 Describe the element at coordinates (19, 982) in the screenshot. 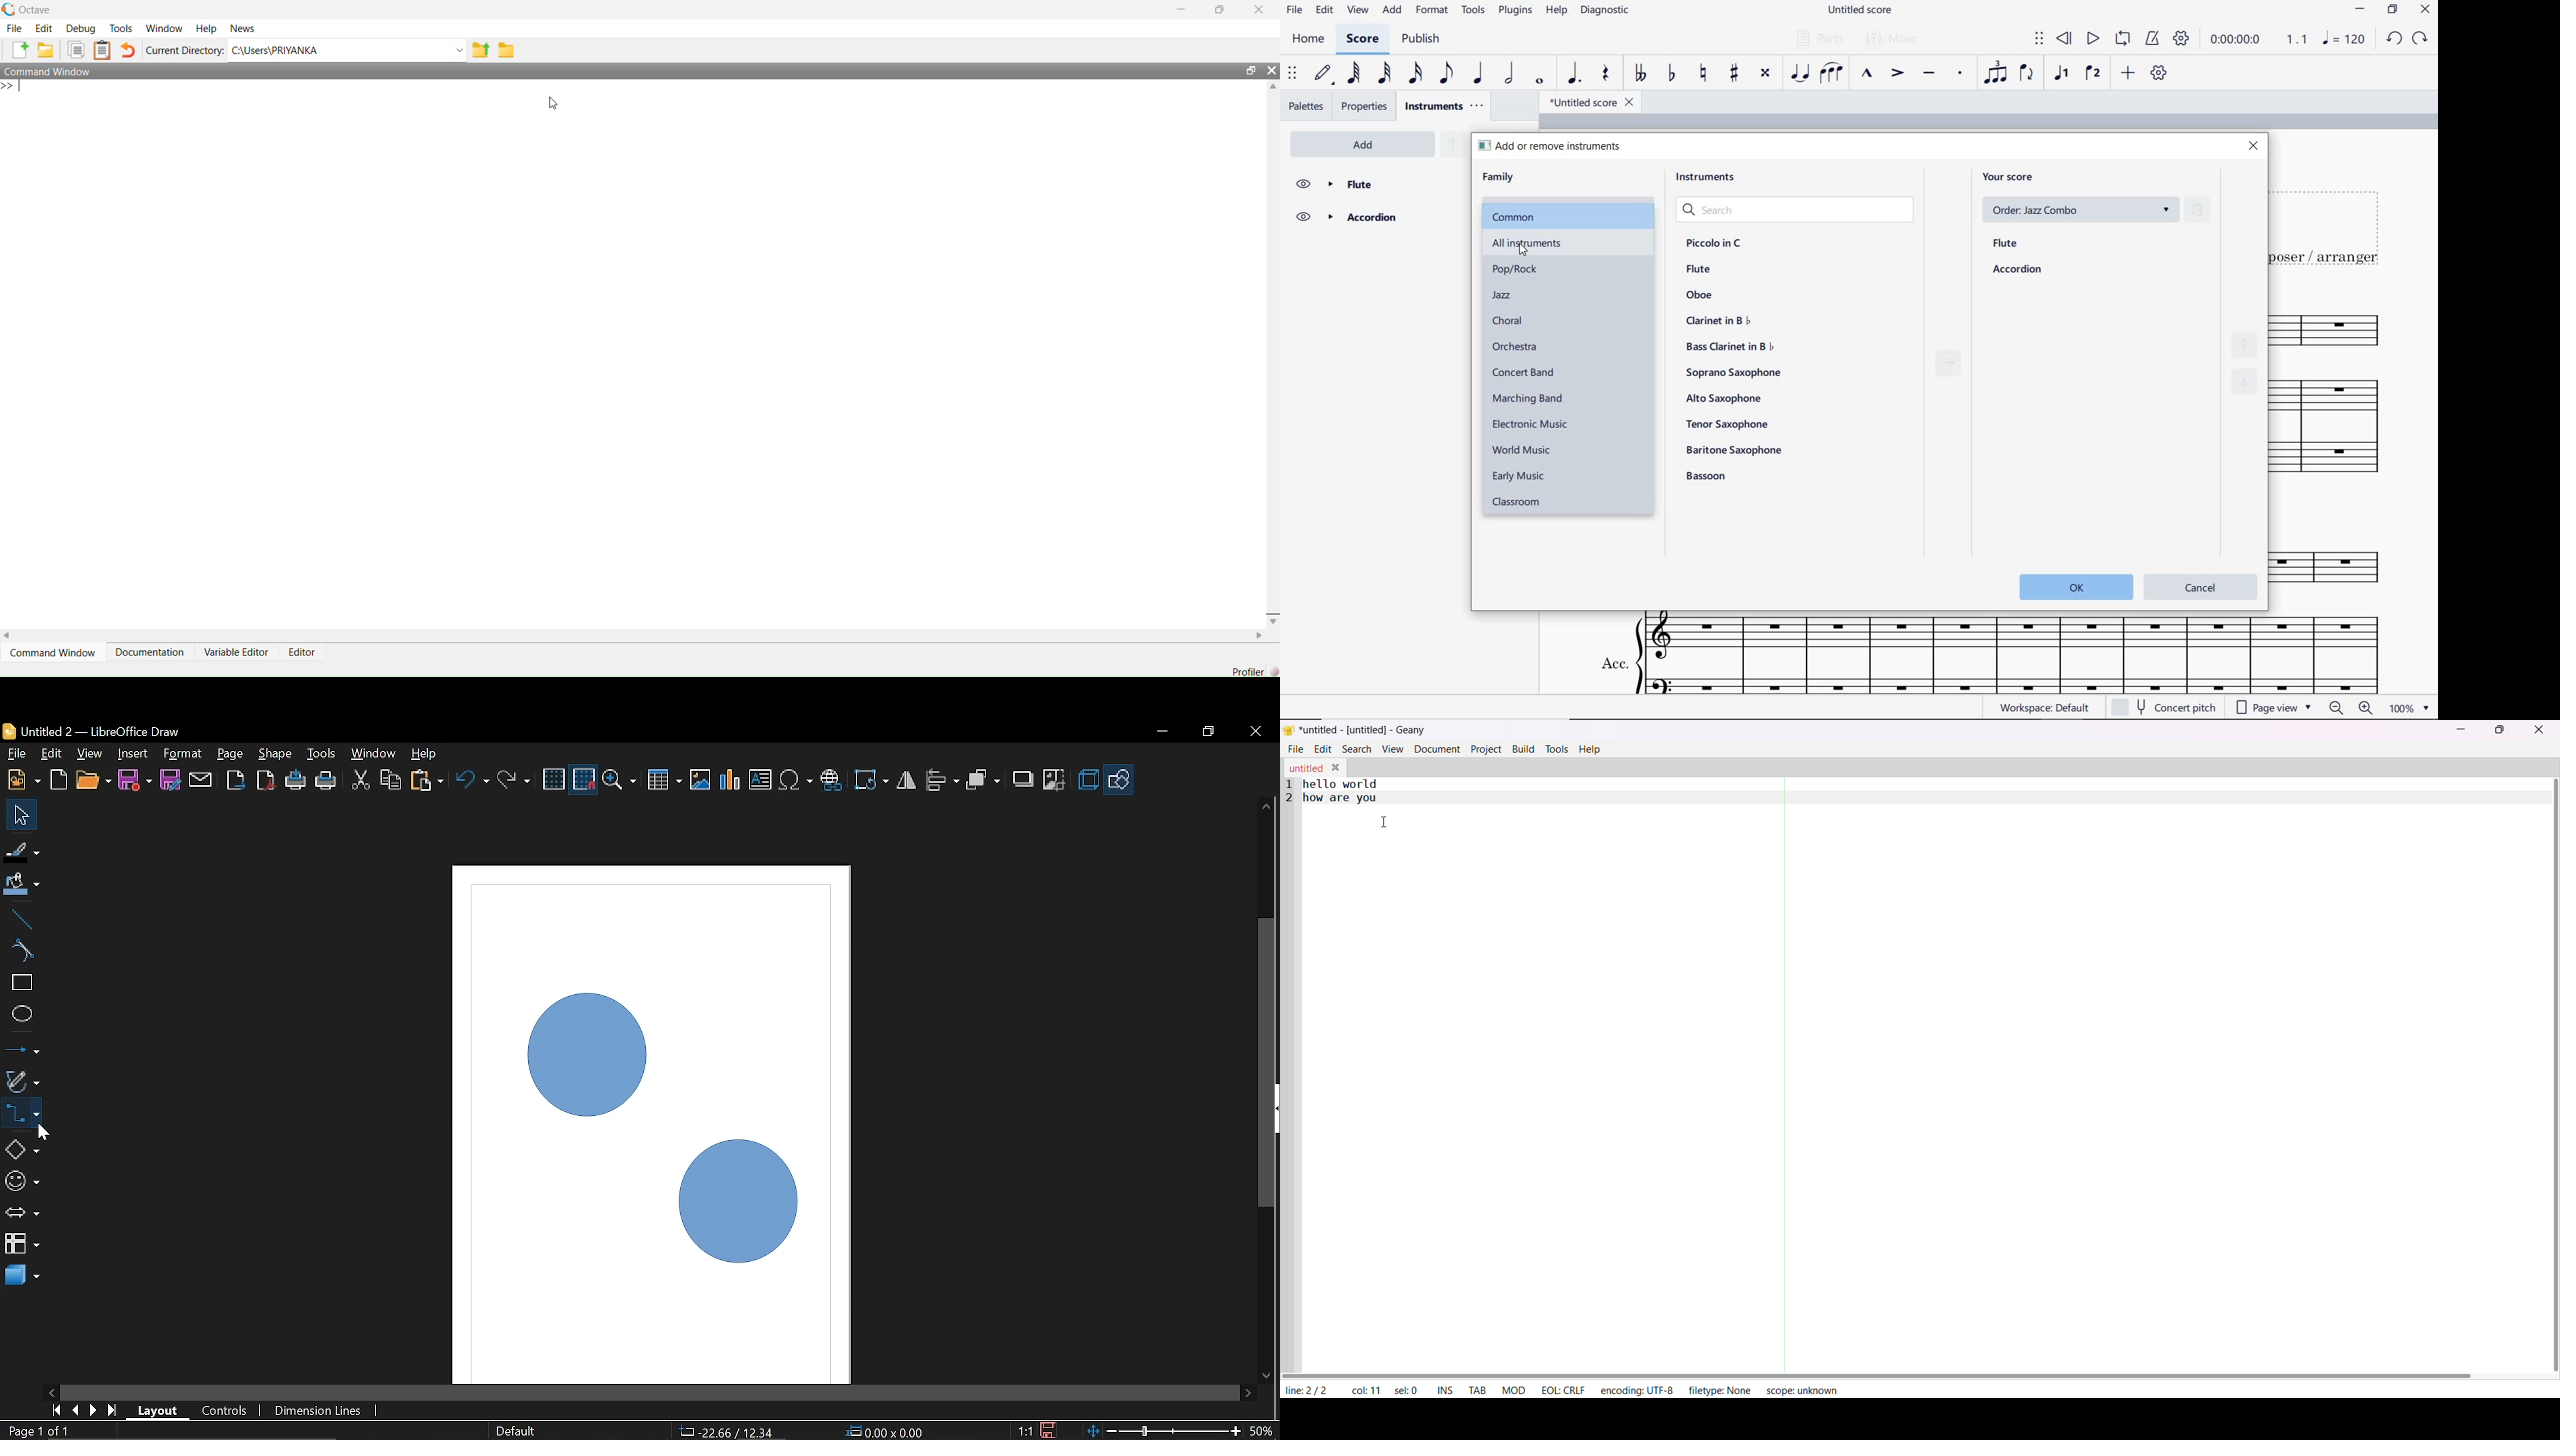

I see `rectangle` at that location.